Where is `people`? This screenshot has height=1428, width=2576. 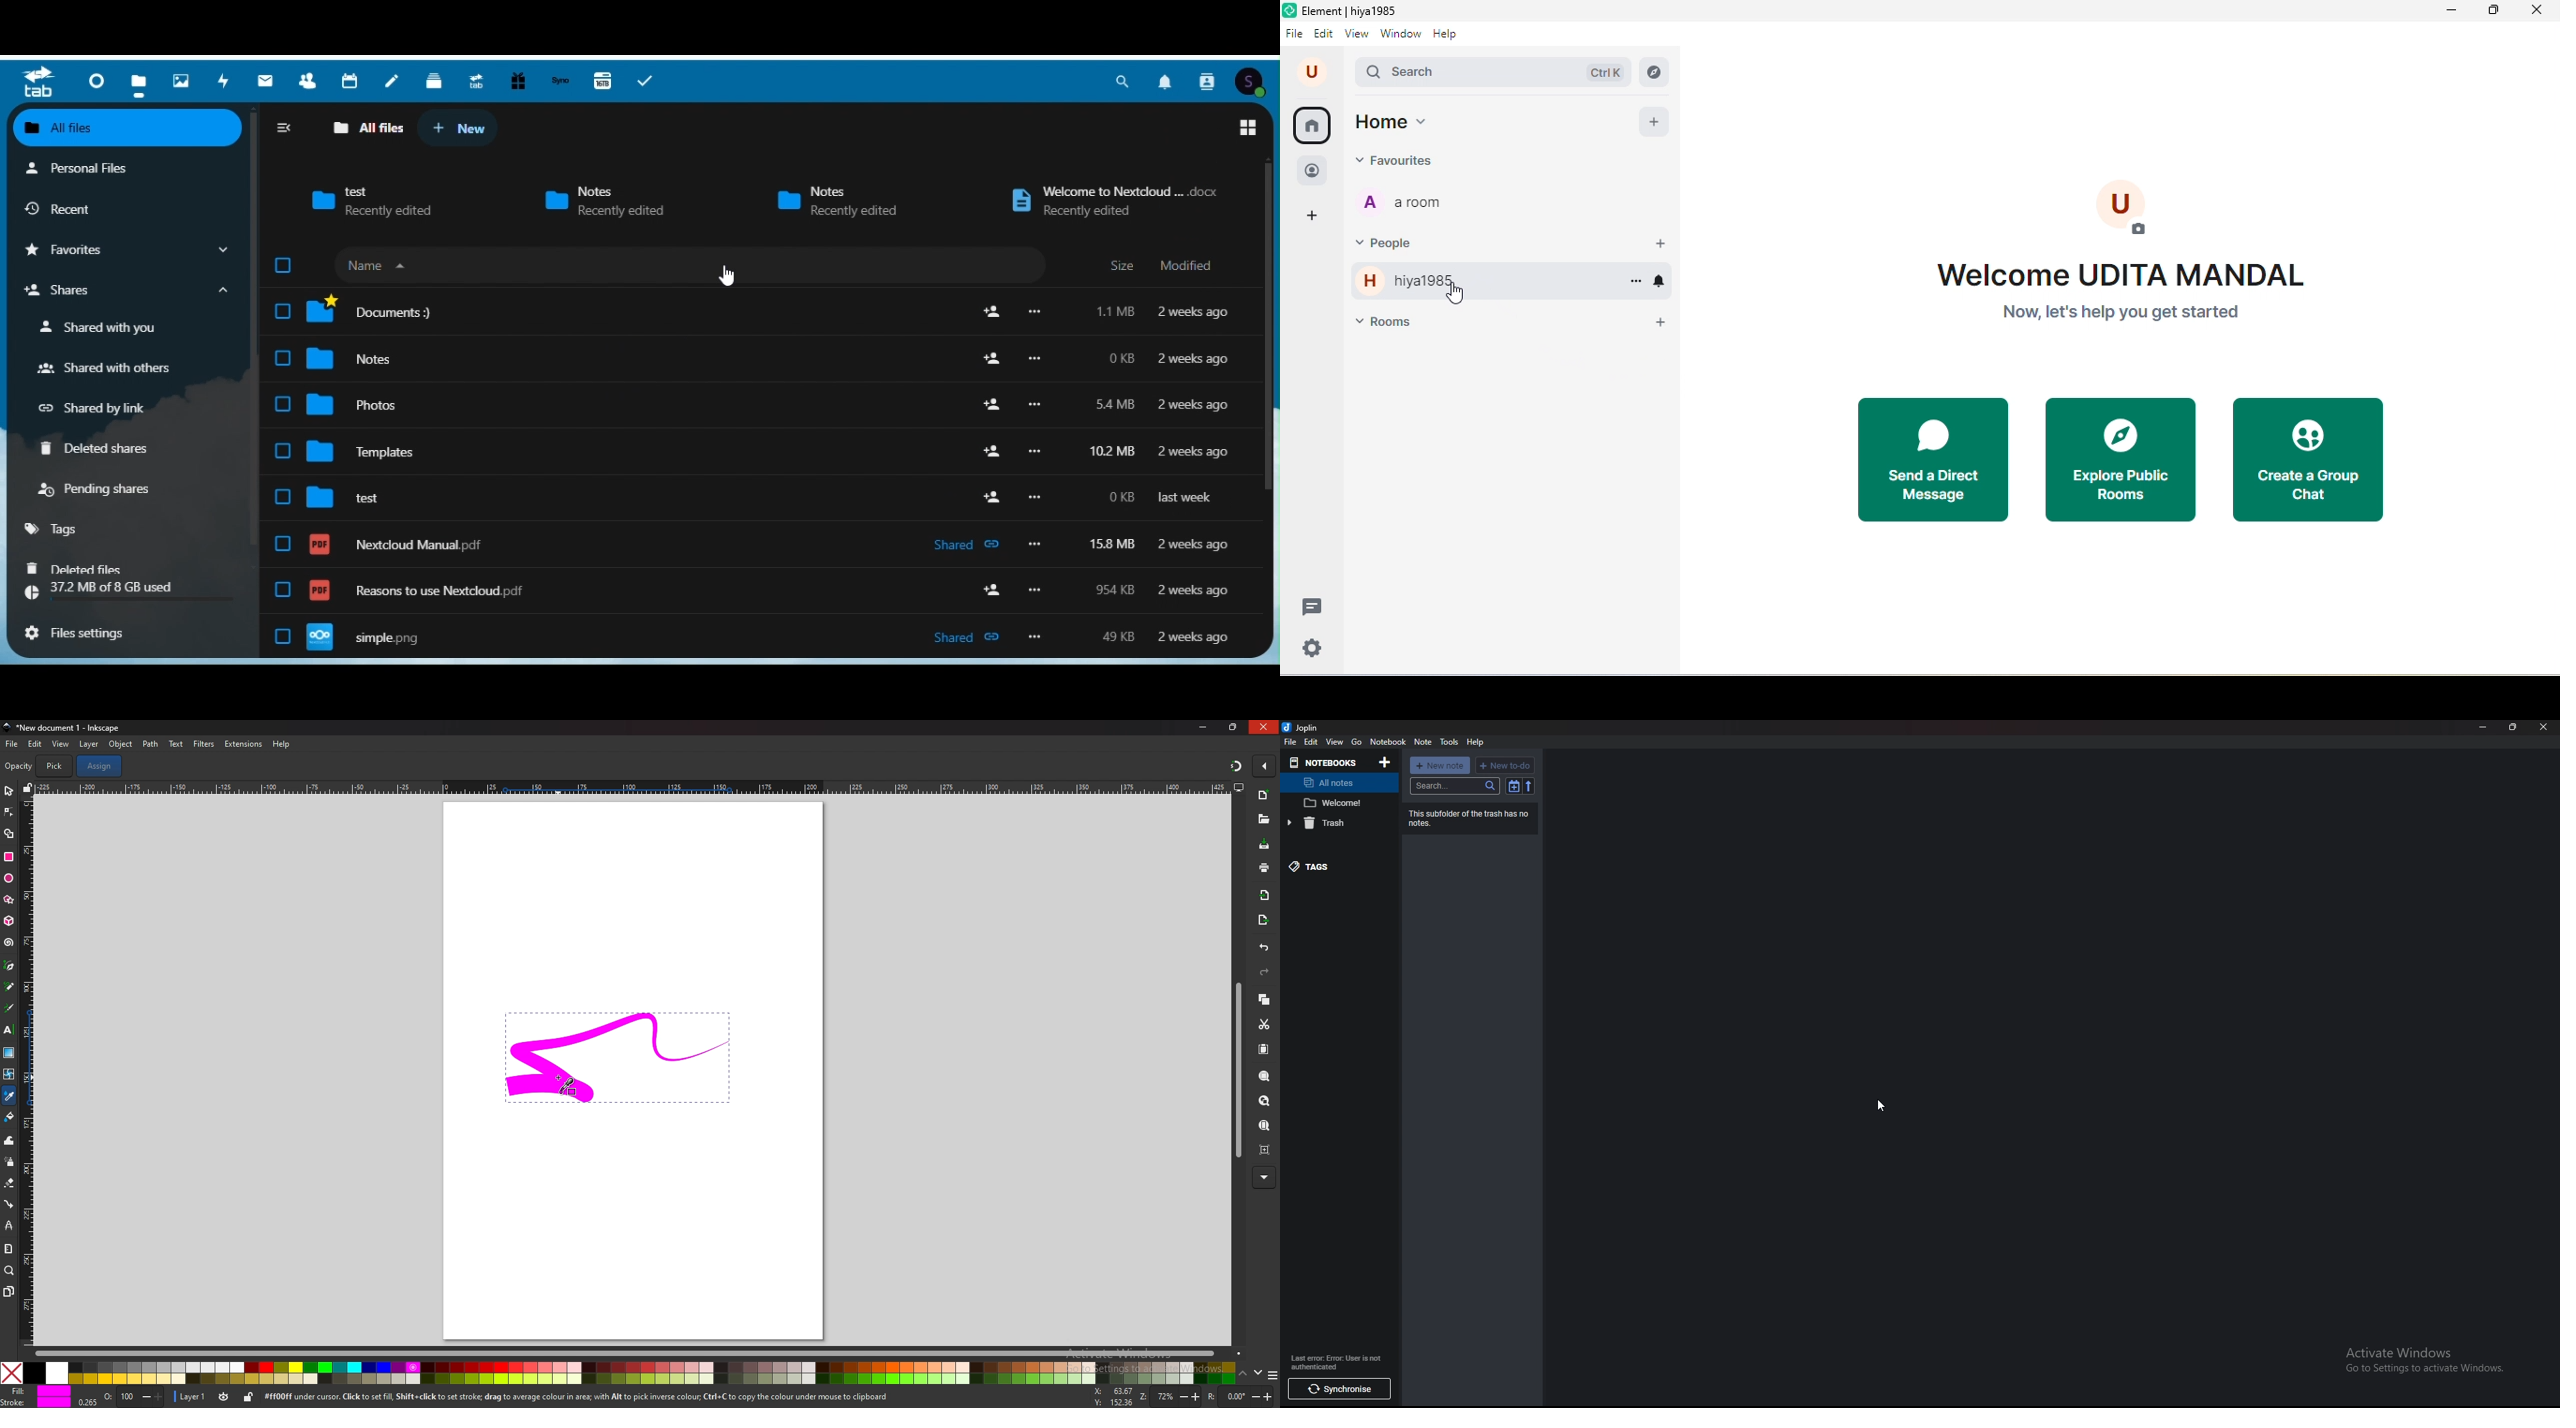
people is located at coordinates (1313, 167).